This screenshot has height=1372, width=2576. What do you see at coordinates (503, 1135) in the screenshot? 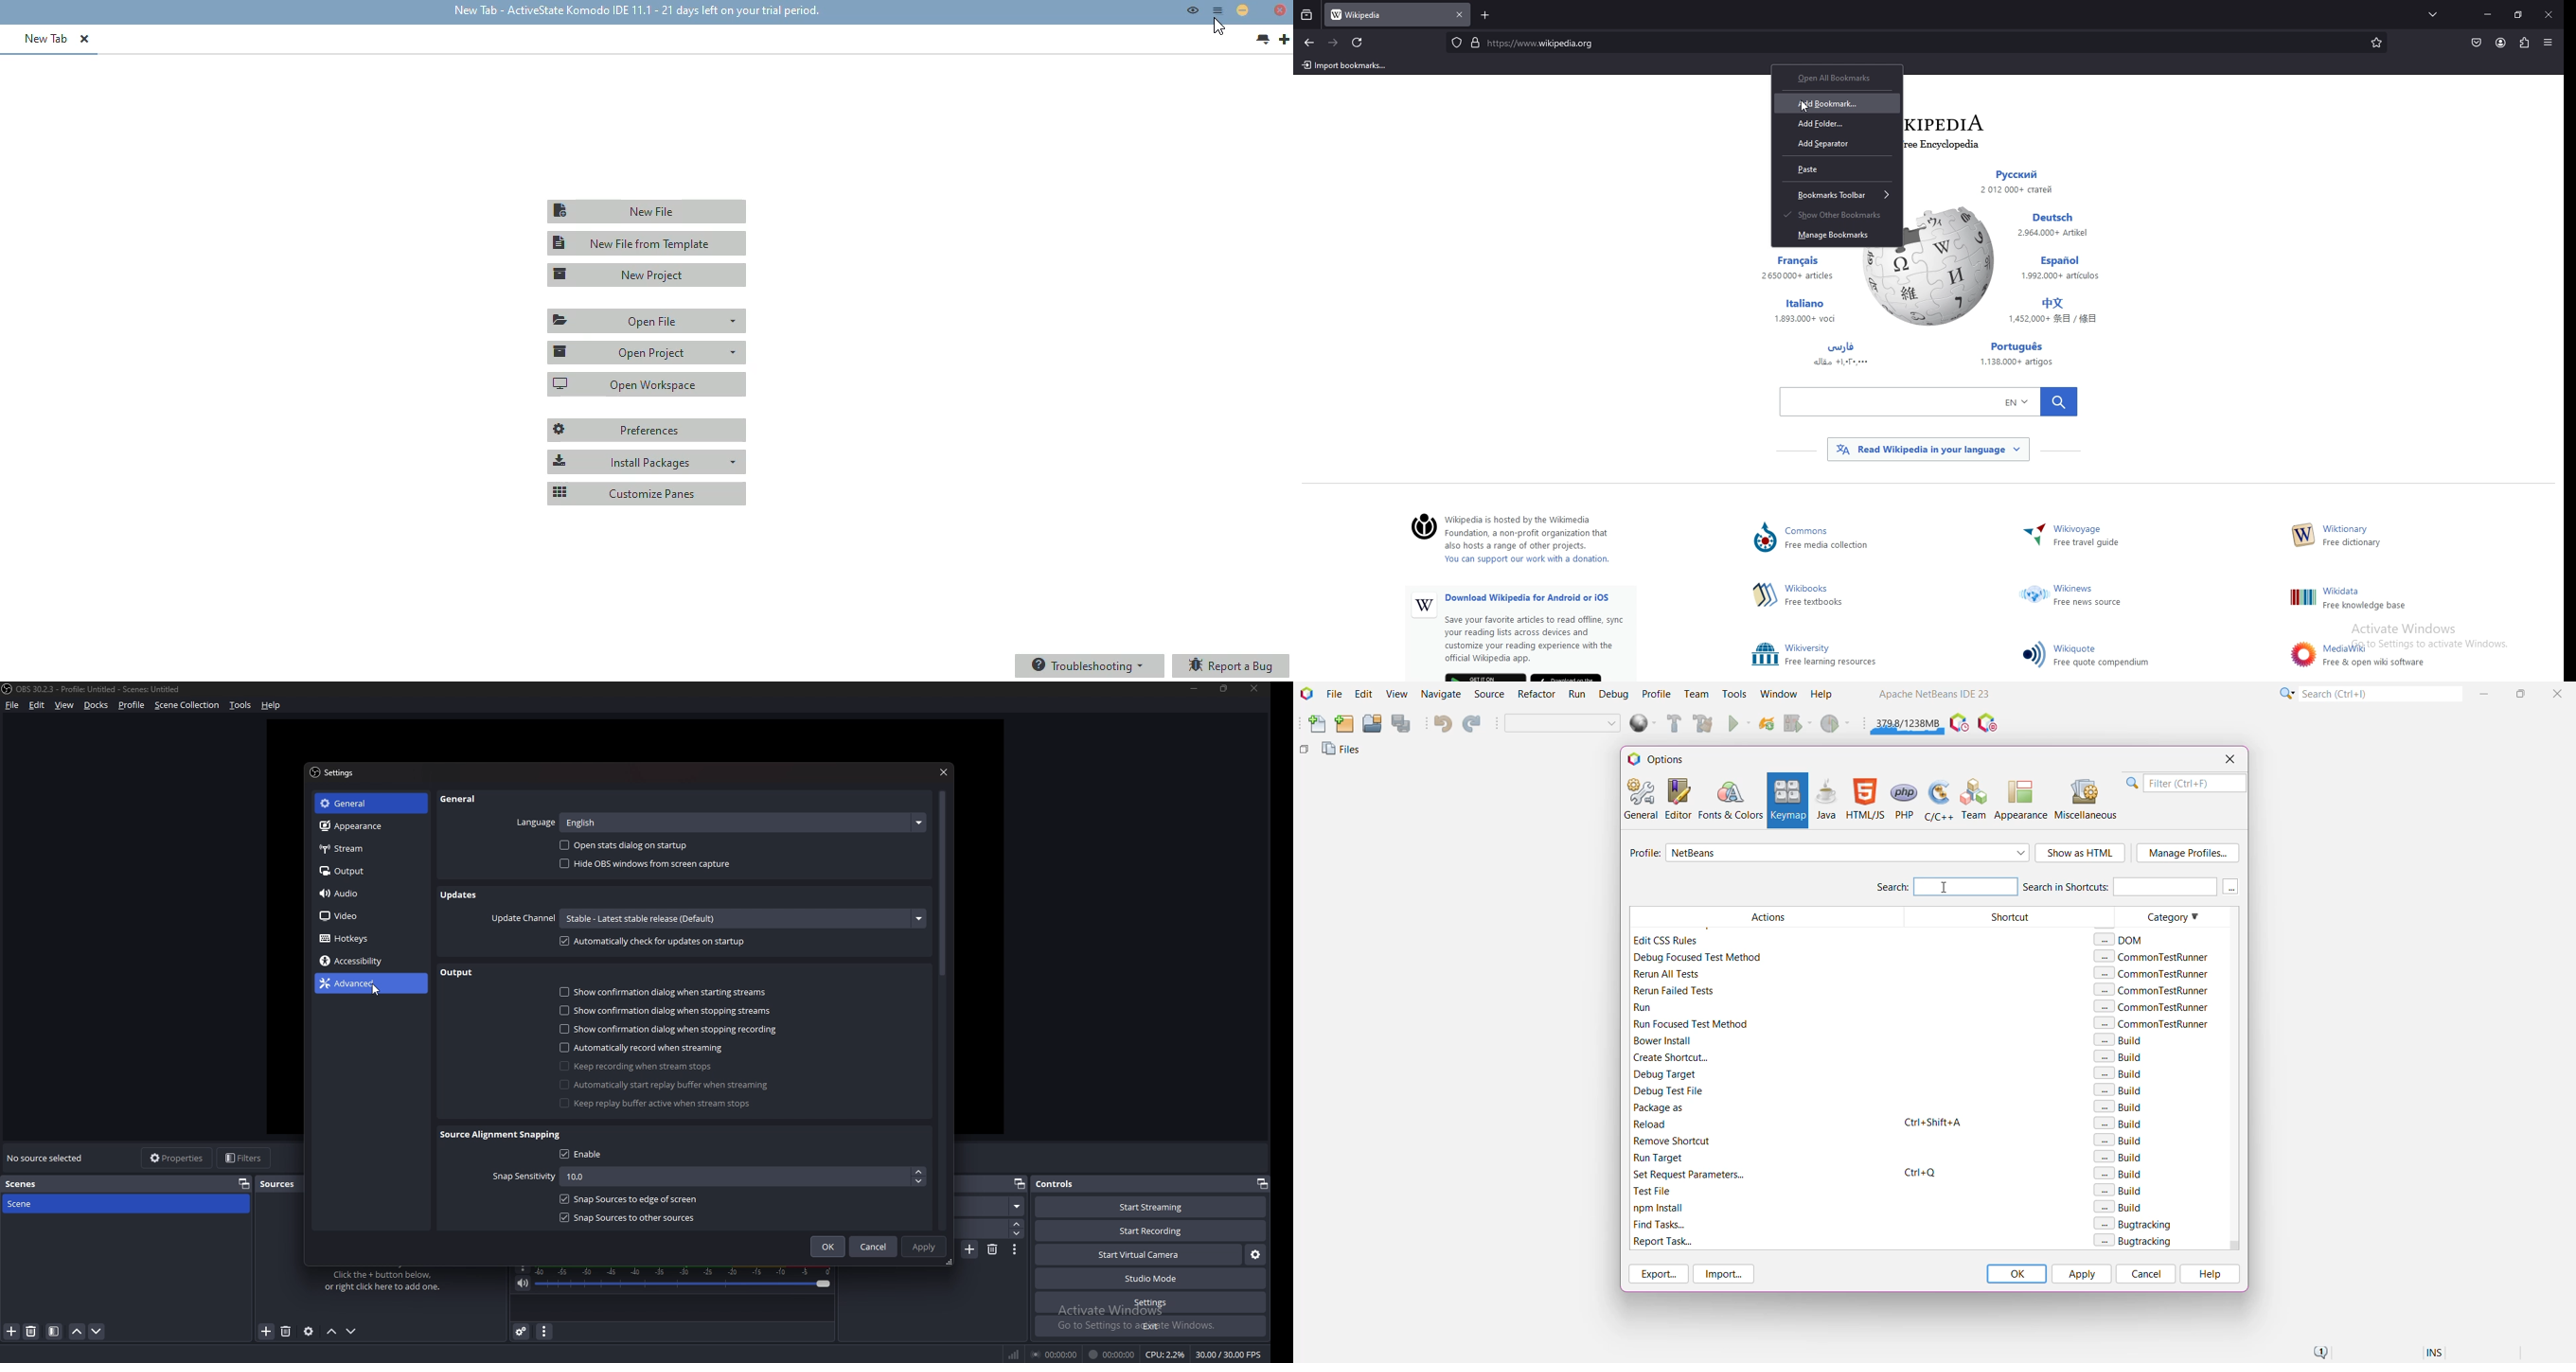
I see `Source alignment snapping` at bounding box center [503, 1135].